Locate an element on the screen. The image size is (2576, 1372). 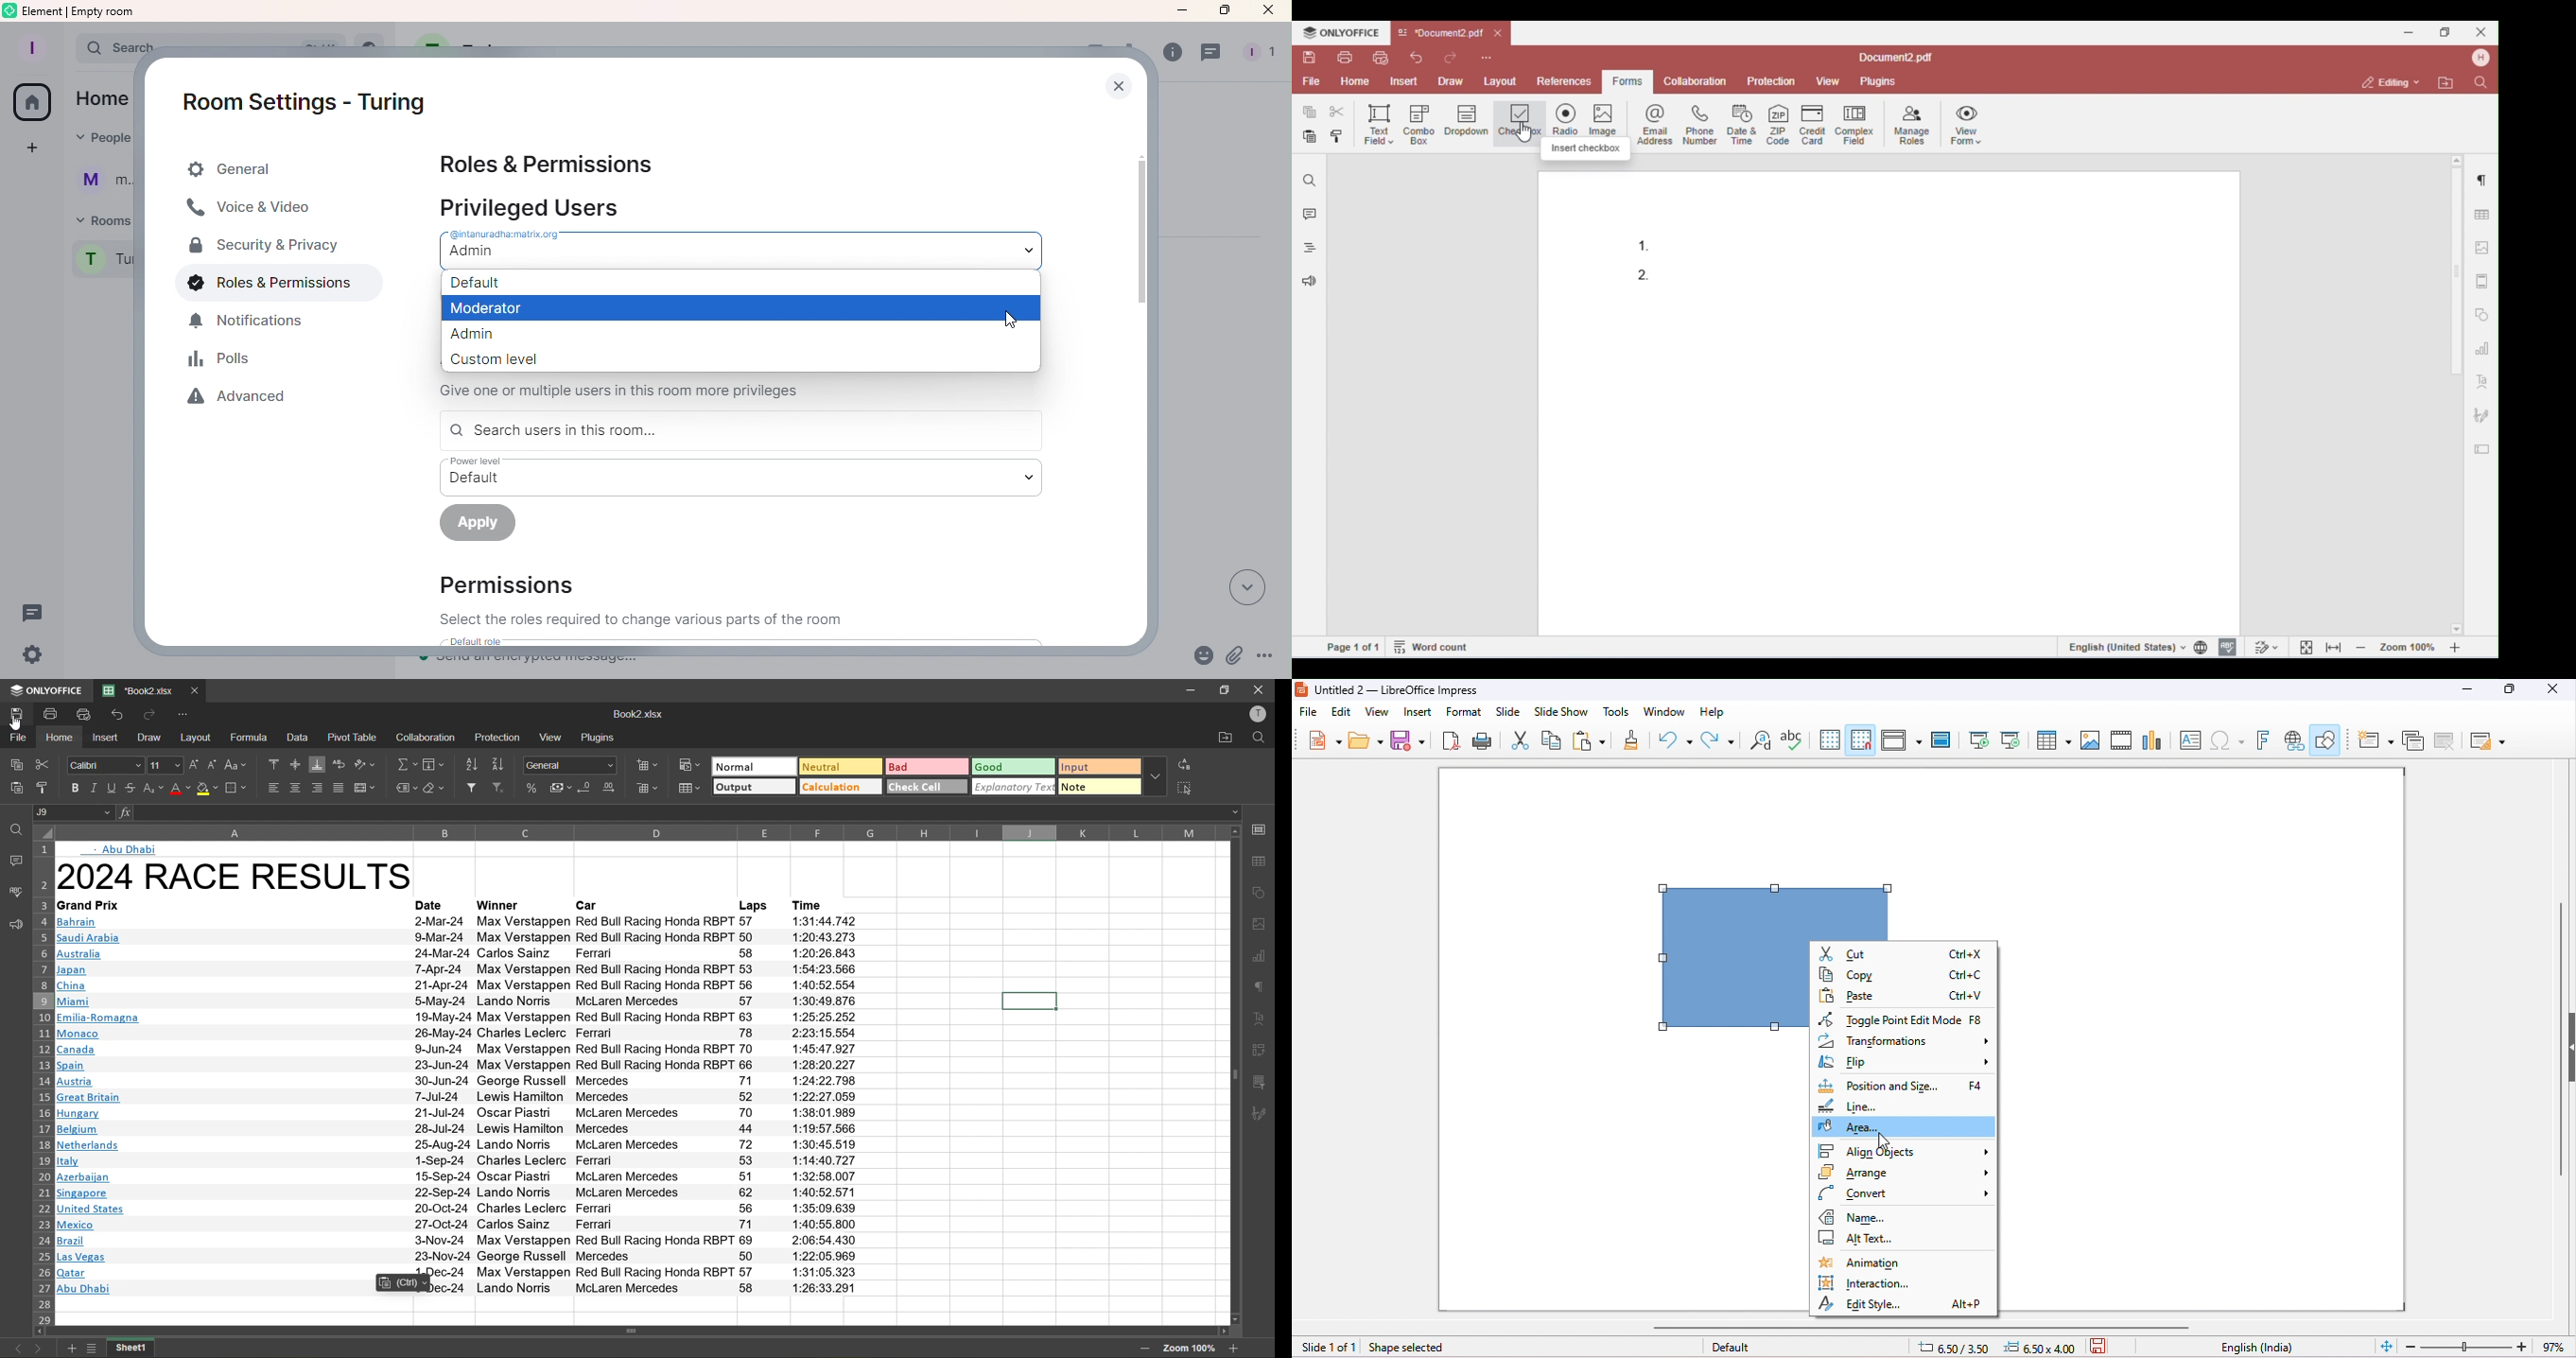
orientation is located at coordinates (367, 764).